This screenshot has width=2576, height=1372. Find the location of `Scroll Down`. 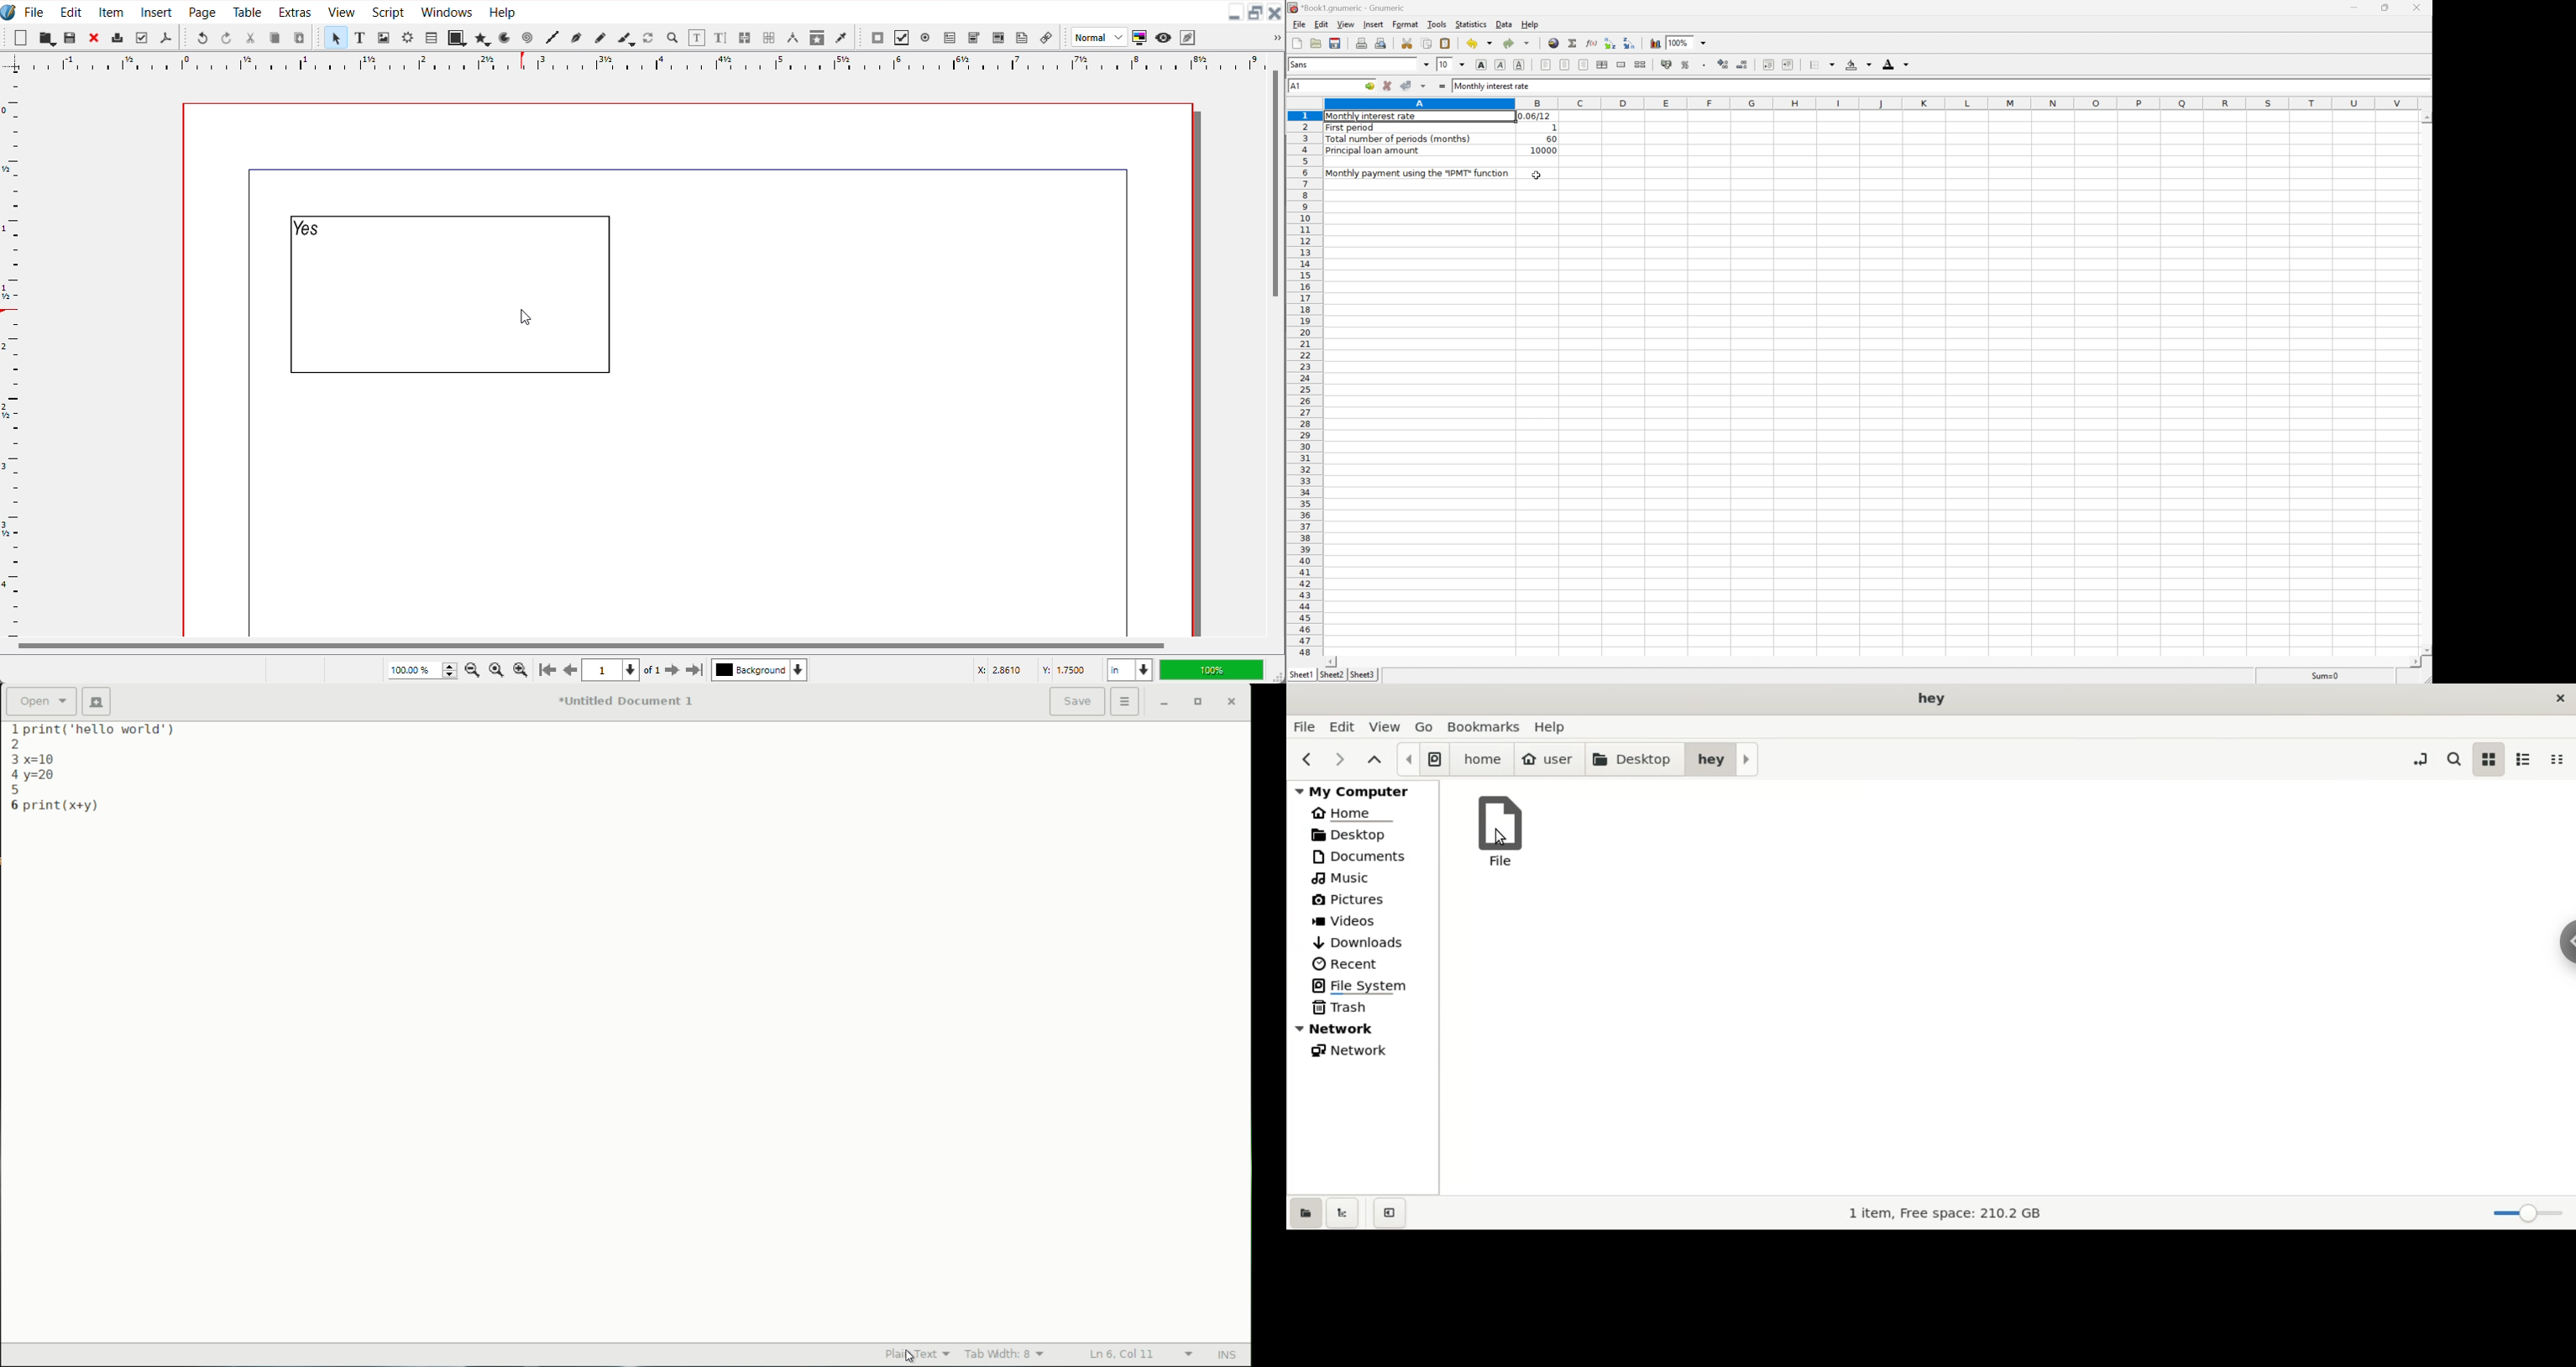

Scroll Down is located at coordinates (2426, 649).